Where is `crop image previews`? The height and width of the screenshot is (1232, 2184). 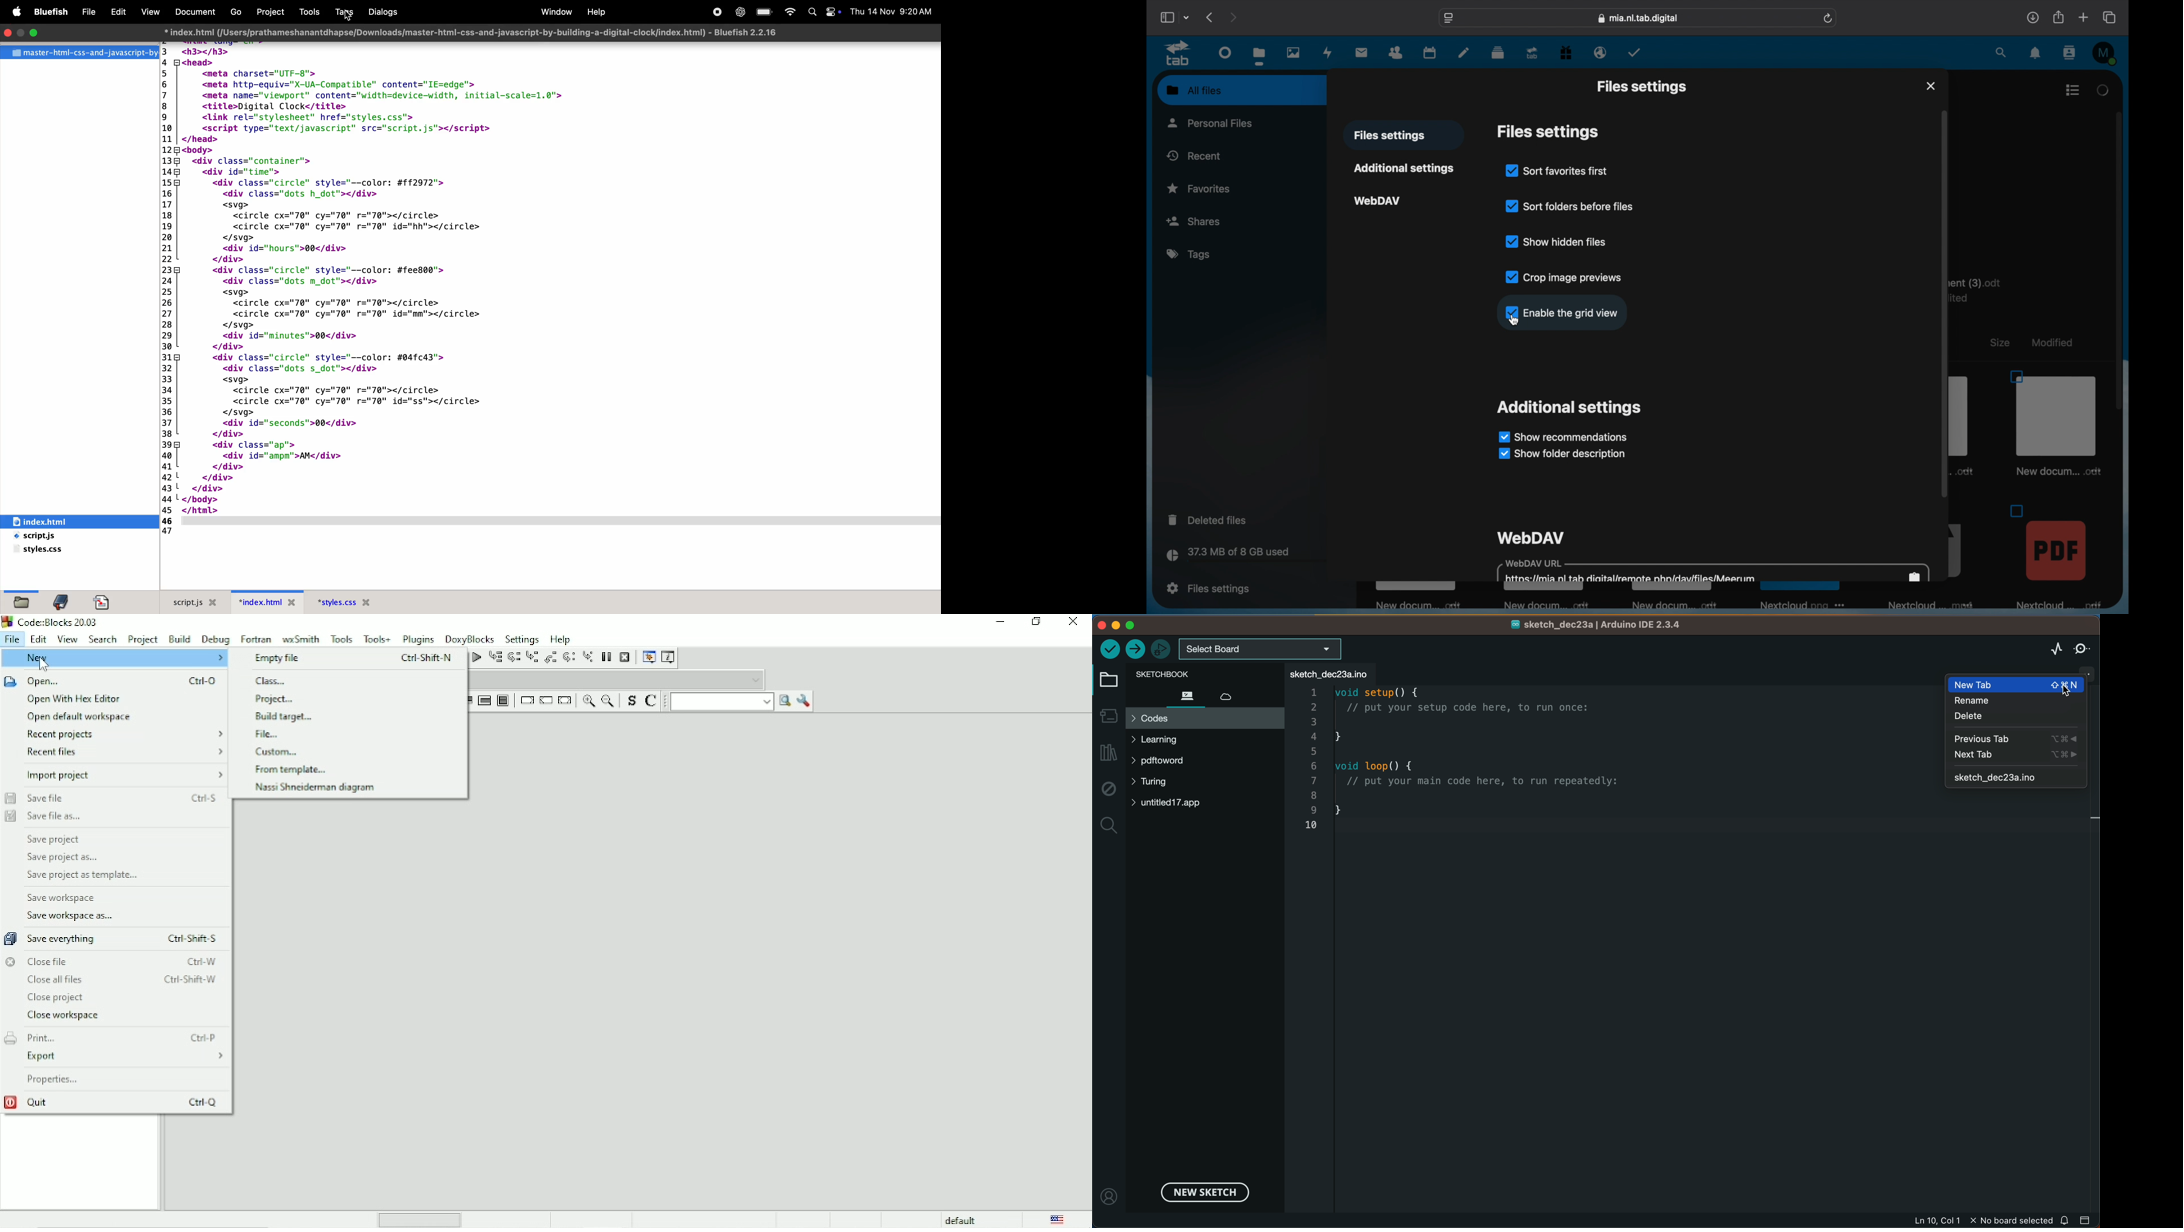 crop image previews is located at coordinates (1564, 277).